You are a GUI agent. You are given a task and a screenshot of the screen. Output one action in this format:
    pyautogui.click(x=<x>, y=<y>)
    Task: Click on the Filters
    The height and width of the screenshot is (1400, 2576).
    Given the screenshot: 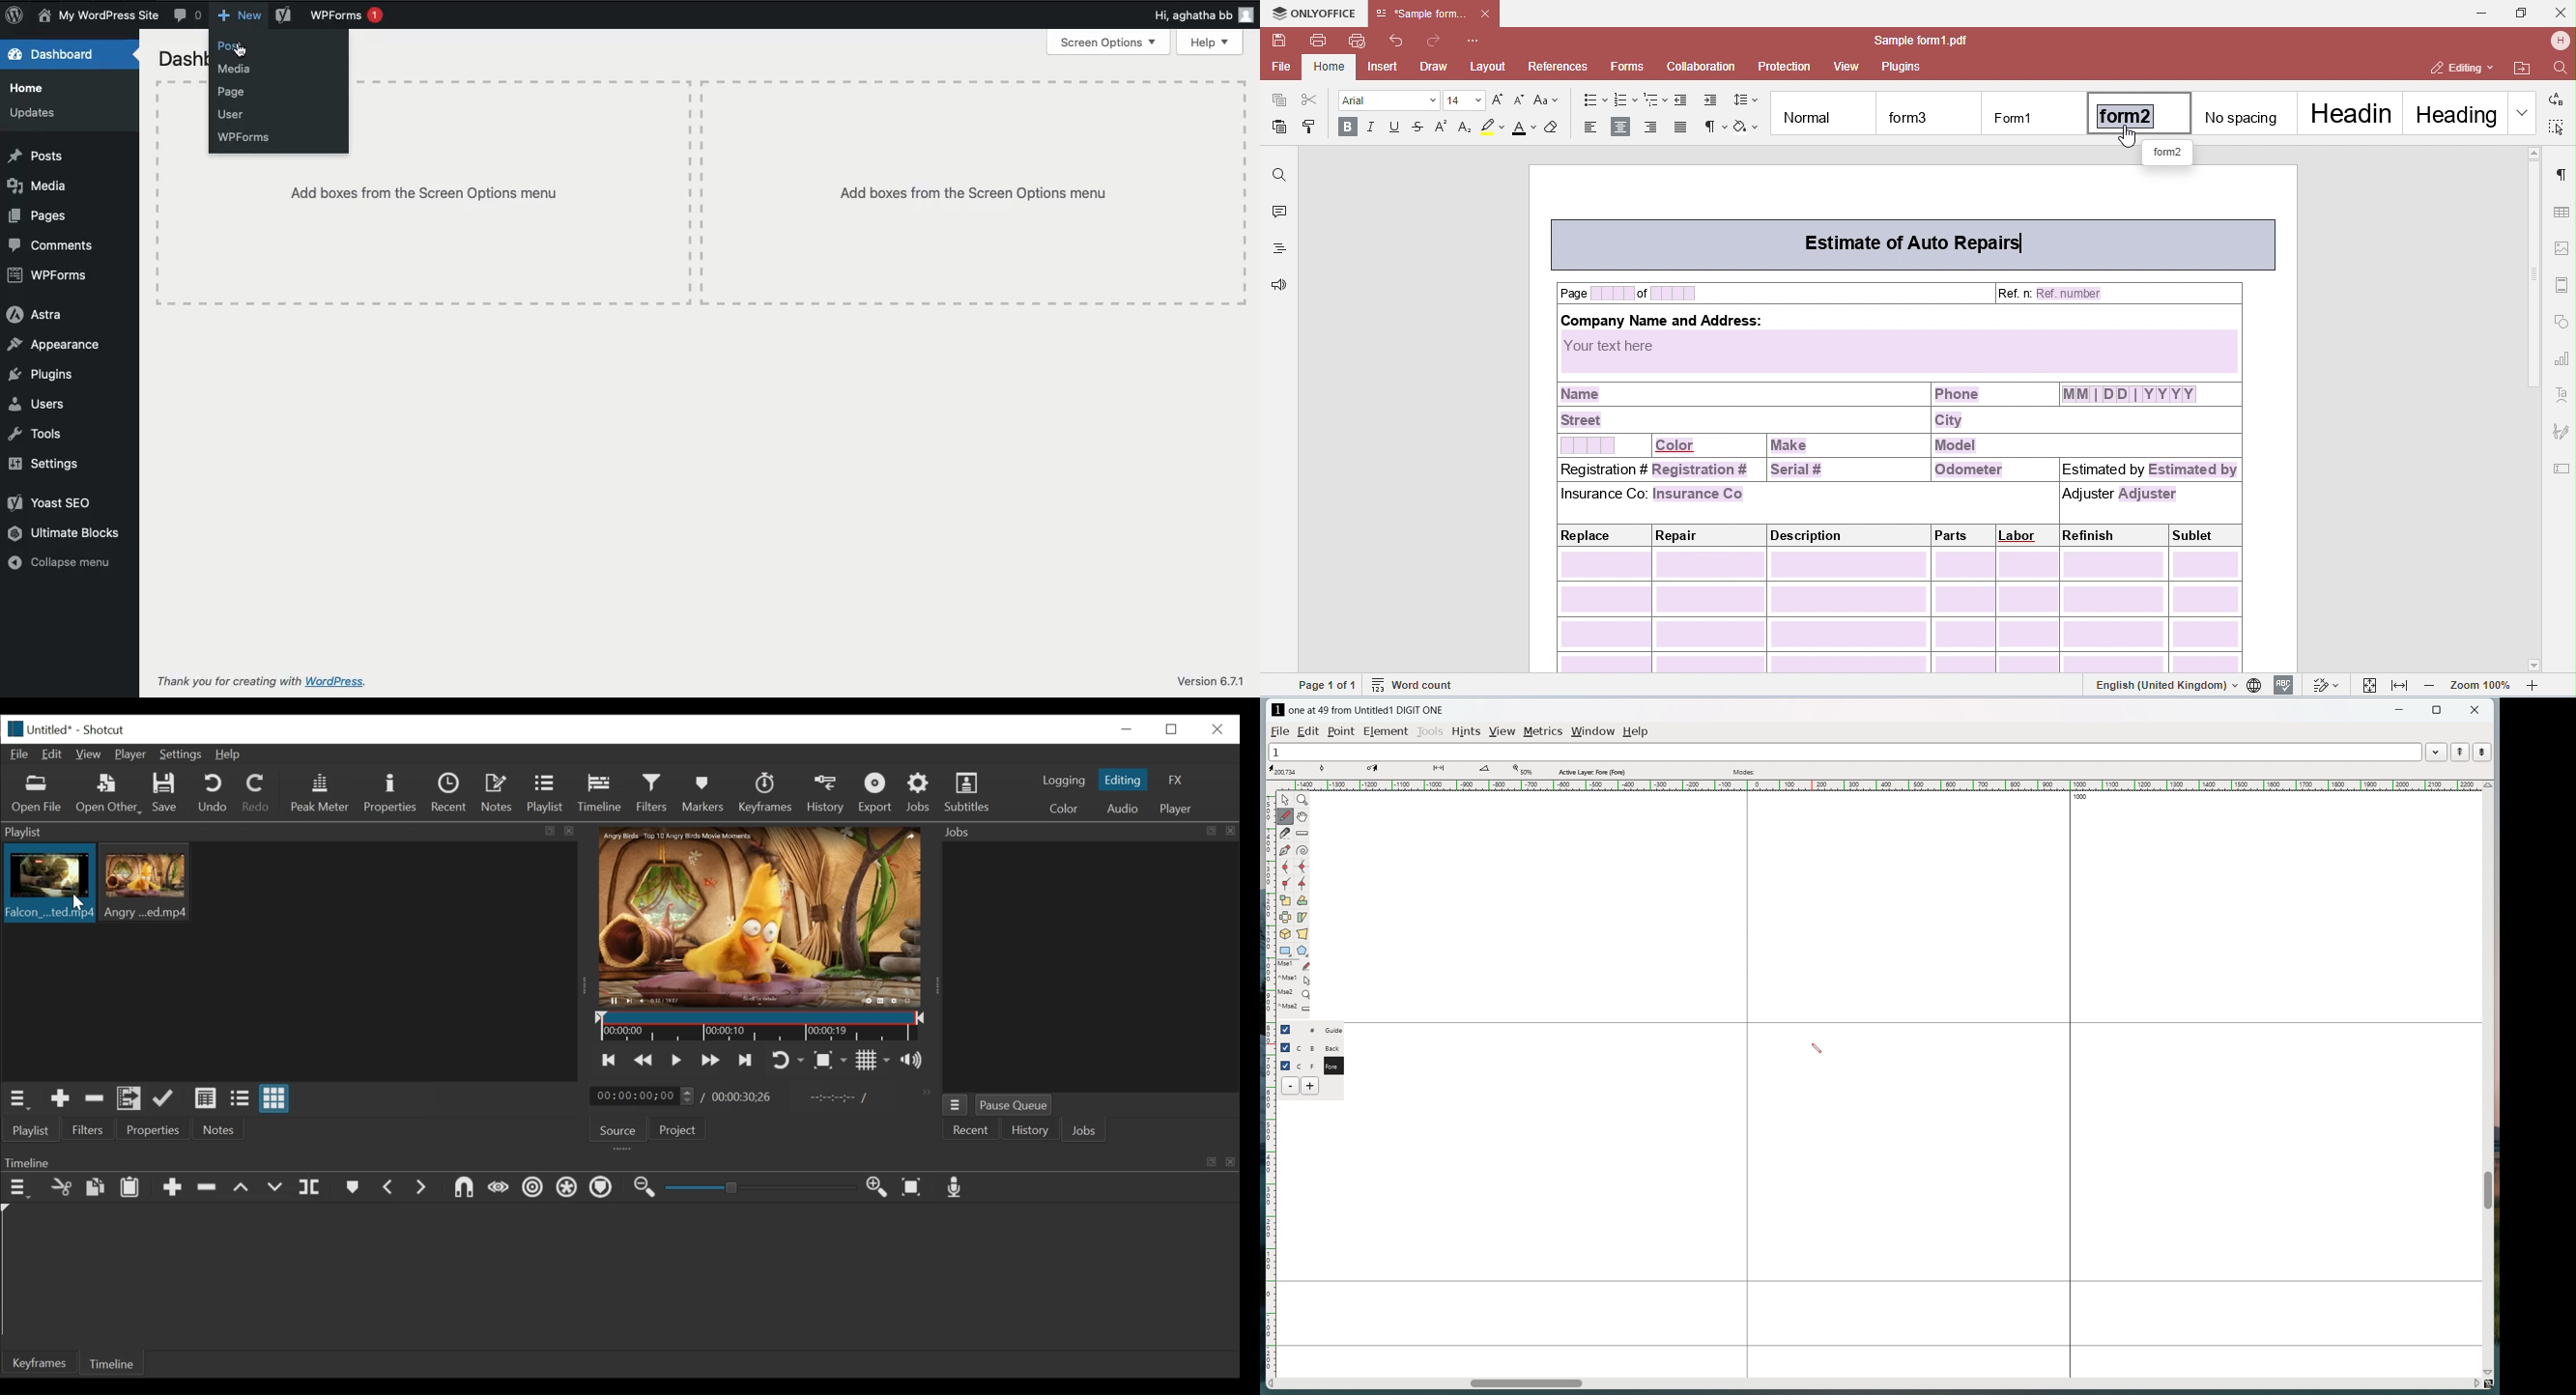 What is the action you would take?
    pyautogui.click(x=656, y=793)
    